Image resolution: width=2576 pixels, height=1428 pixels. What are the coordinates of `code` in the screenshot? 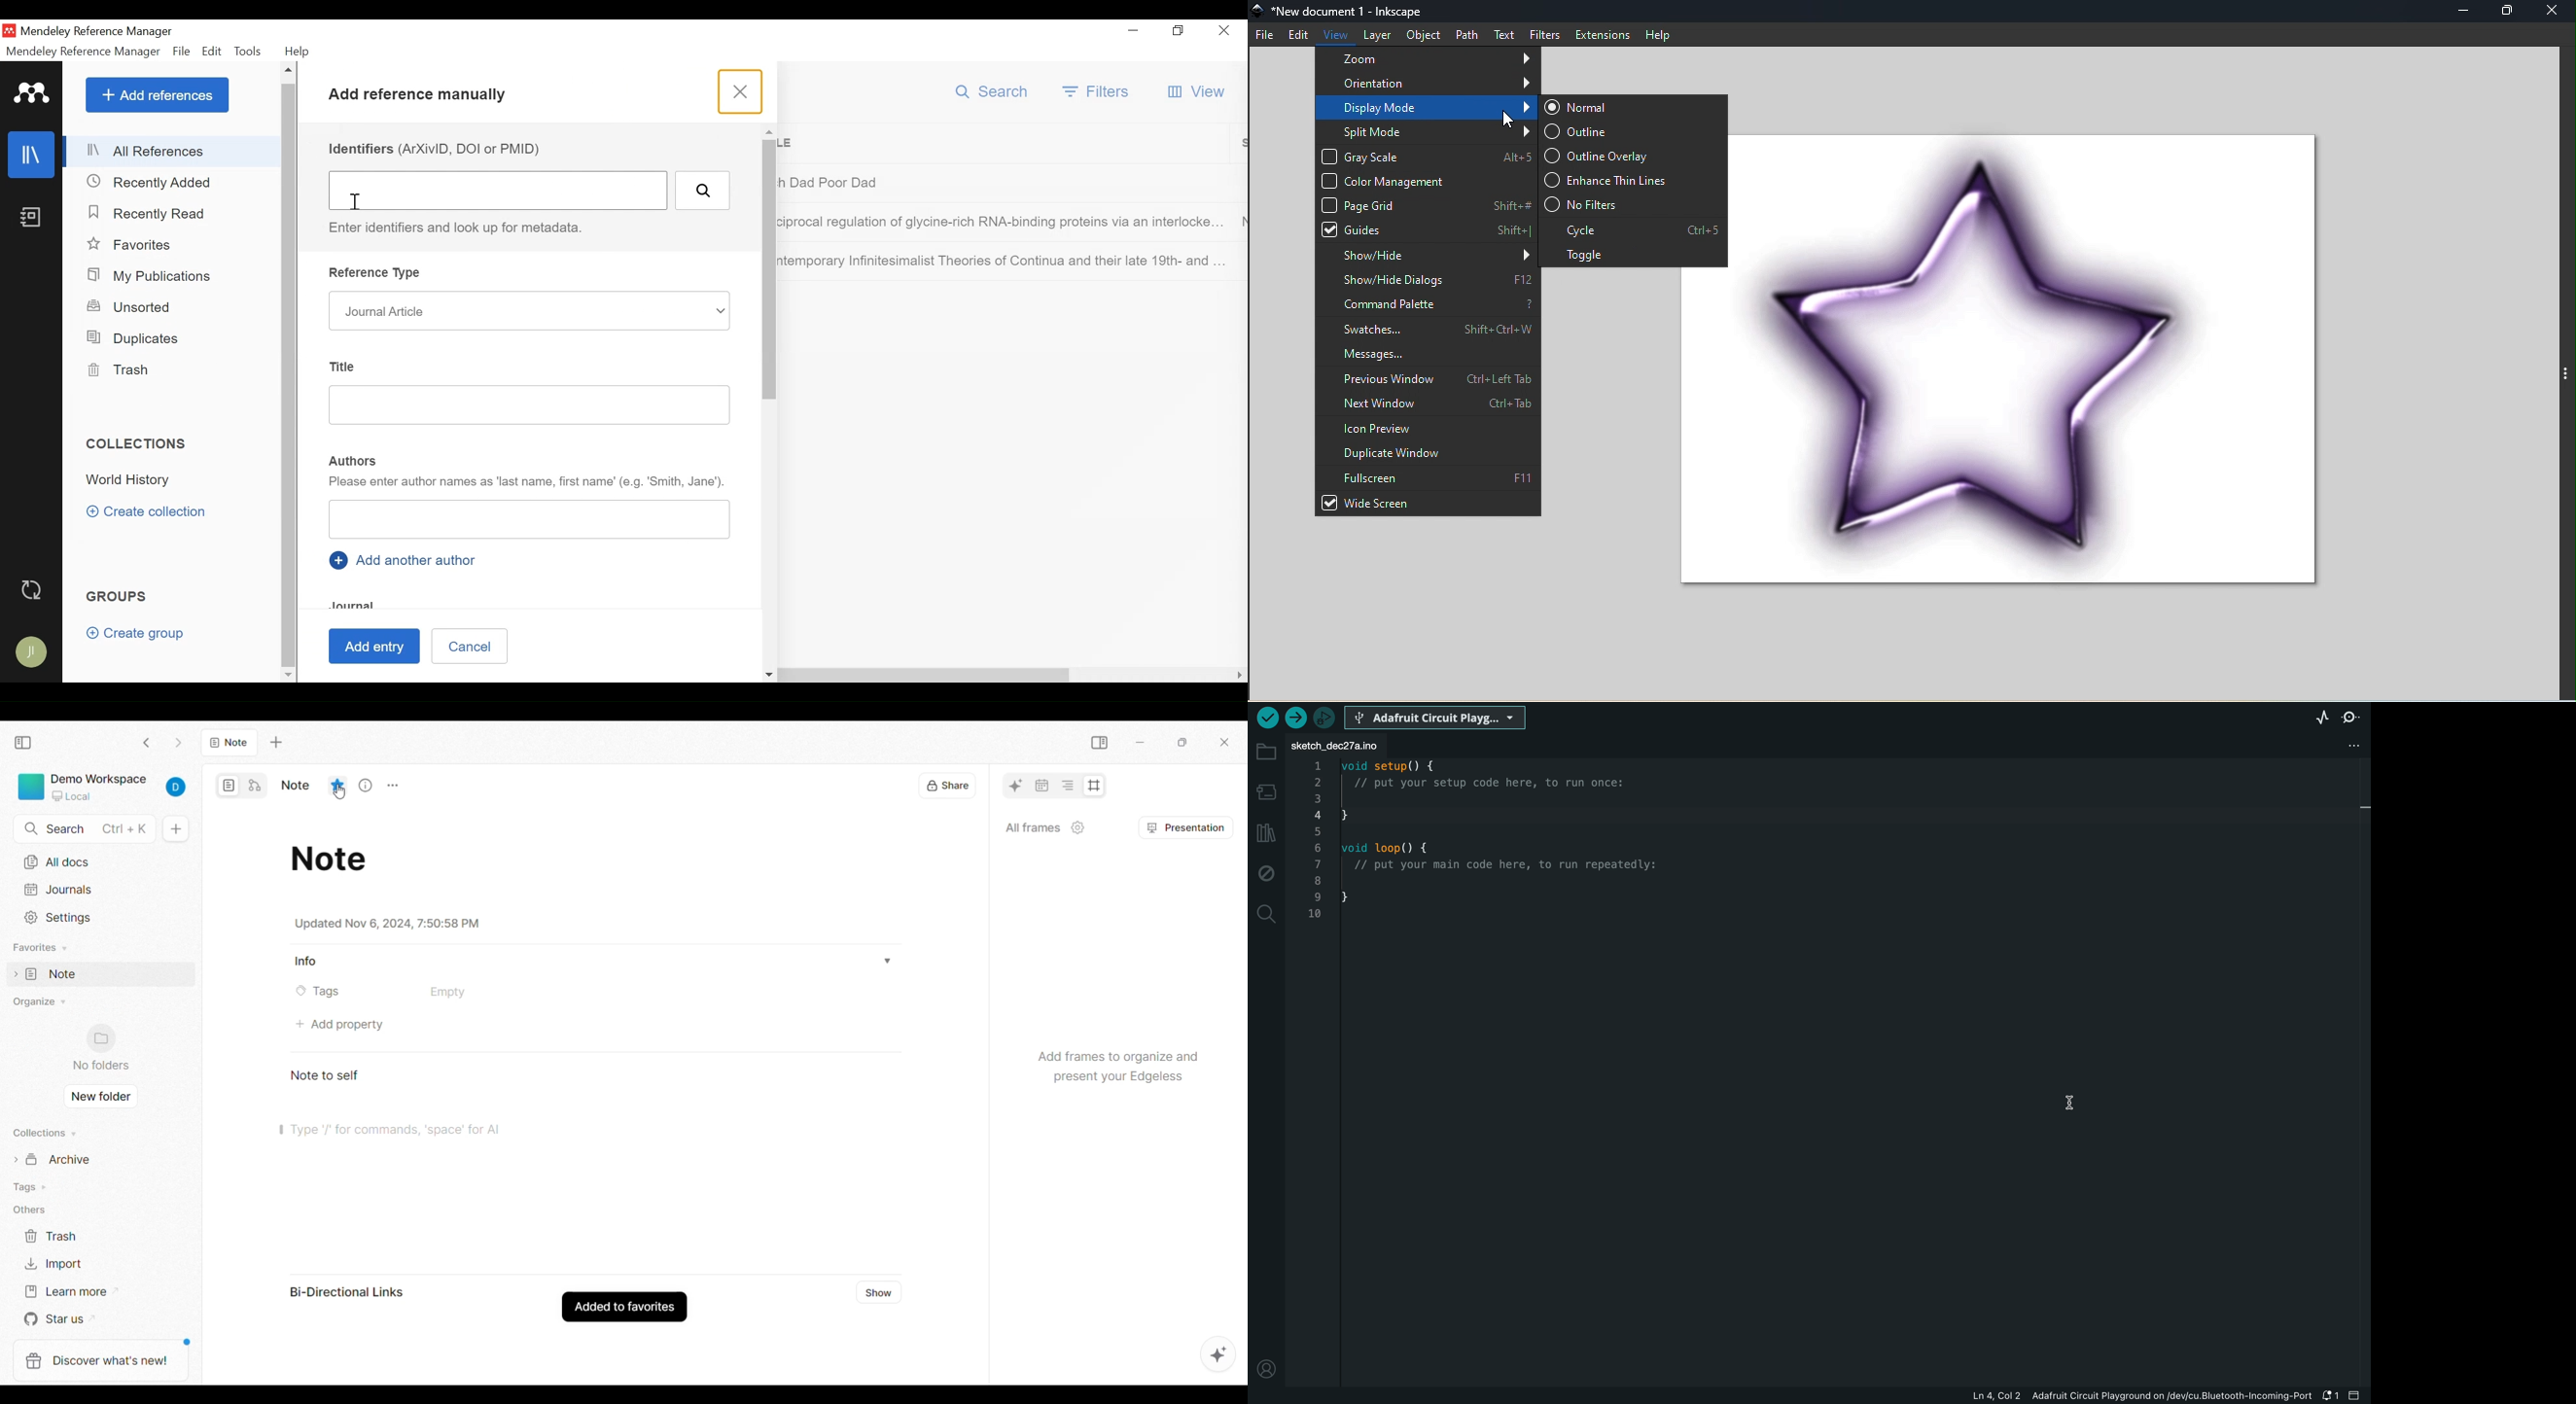 It's located at (1487, 844).